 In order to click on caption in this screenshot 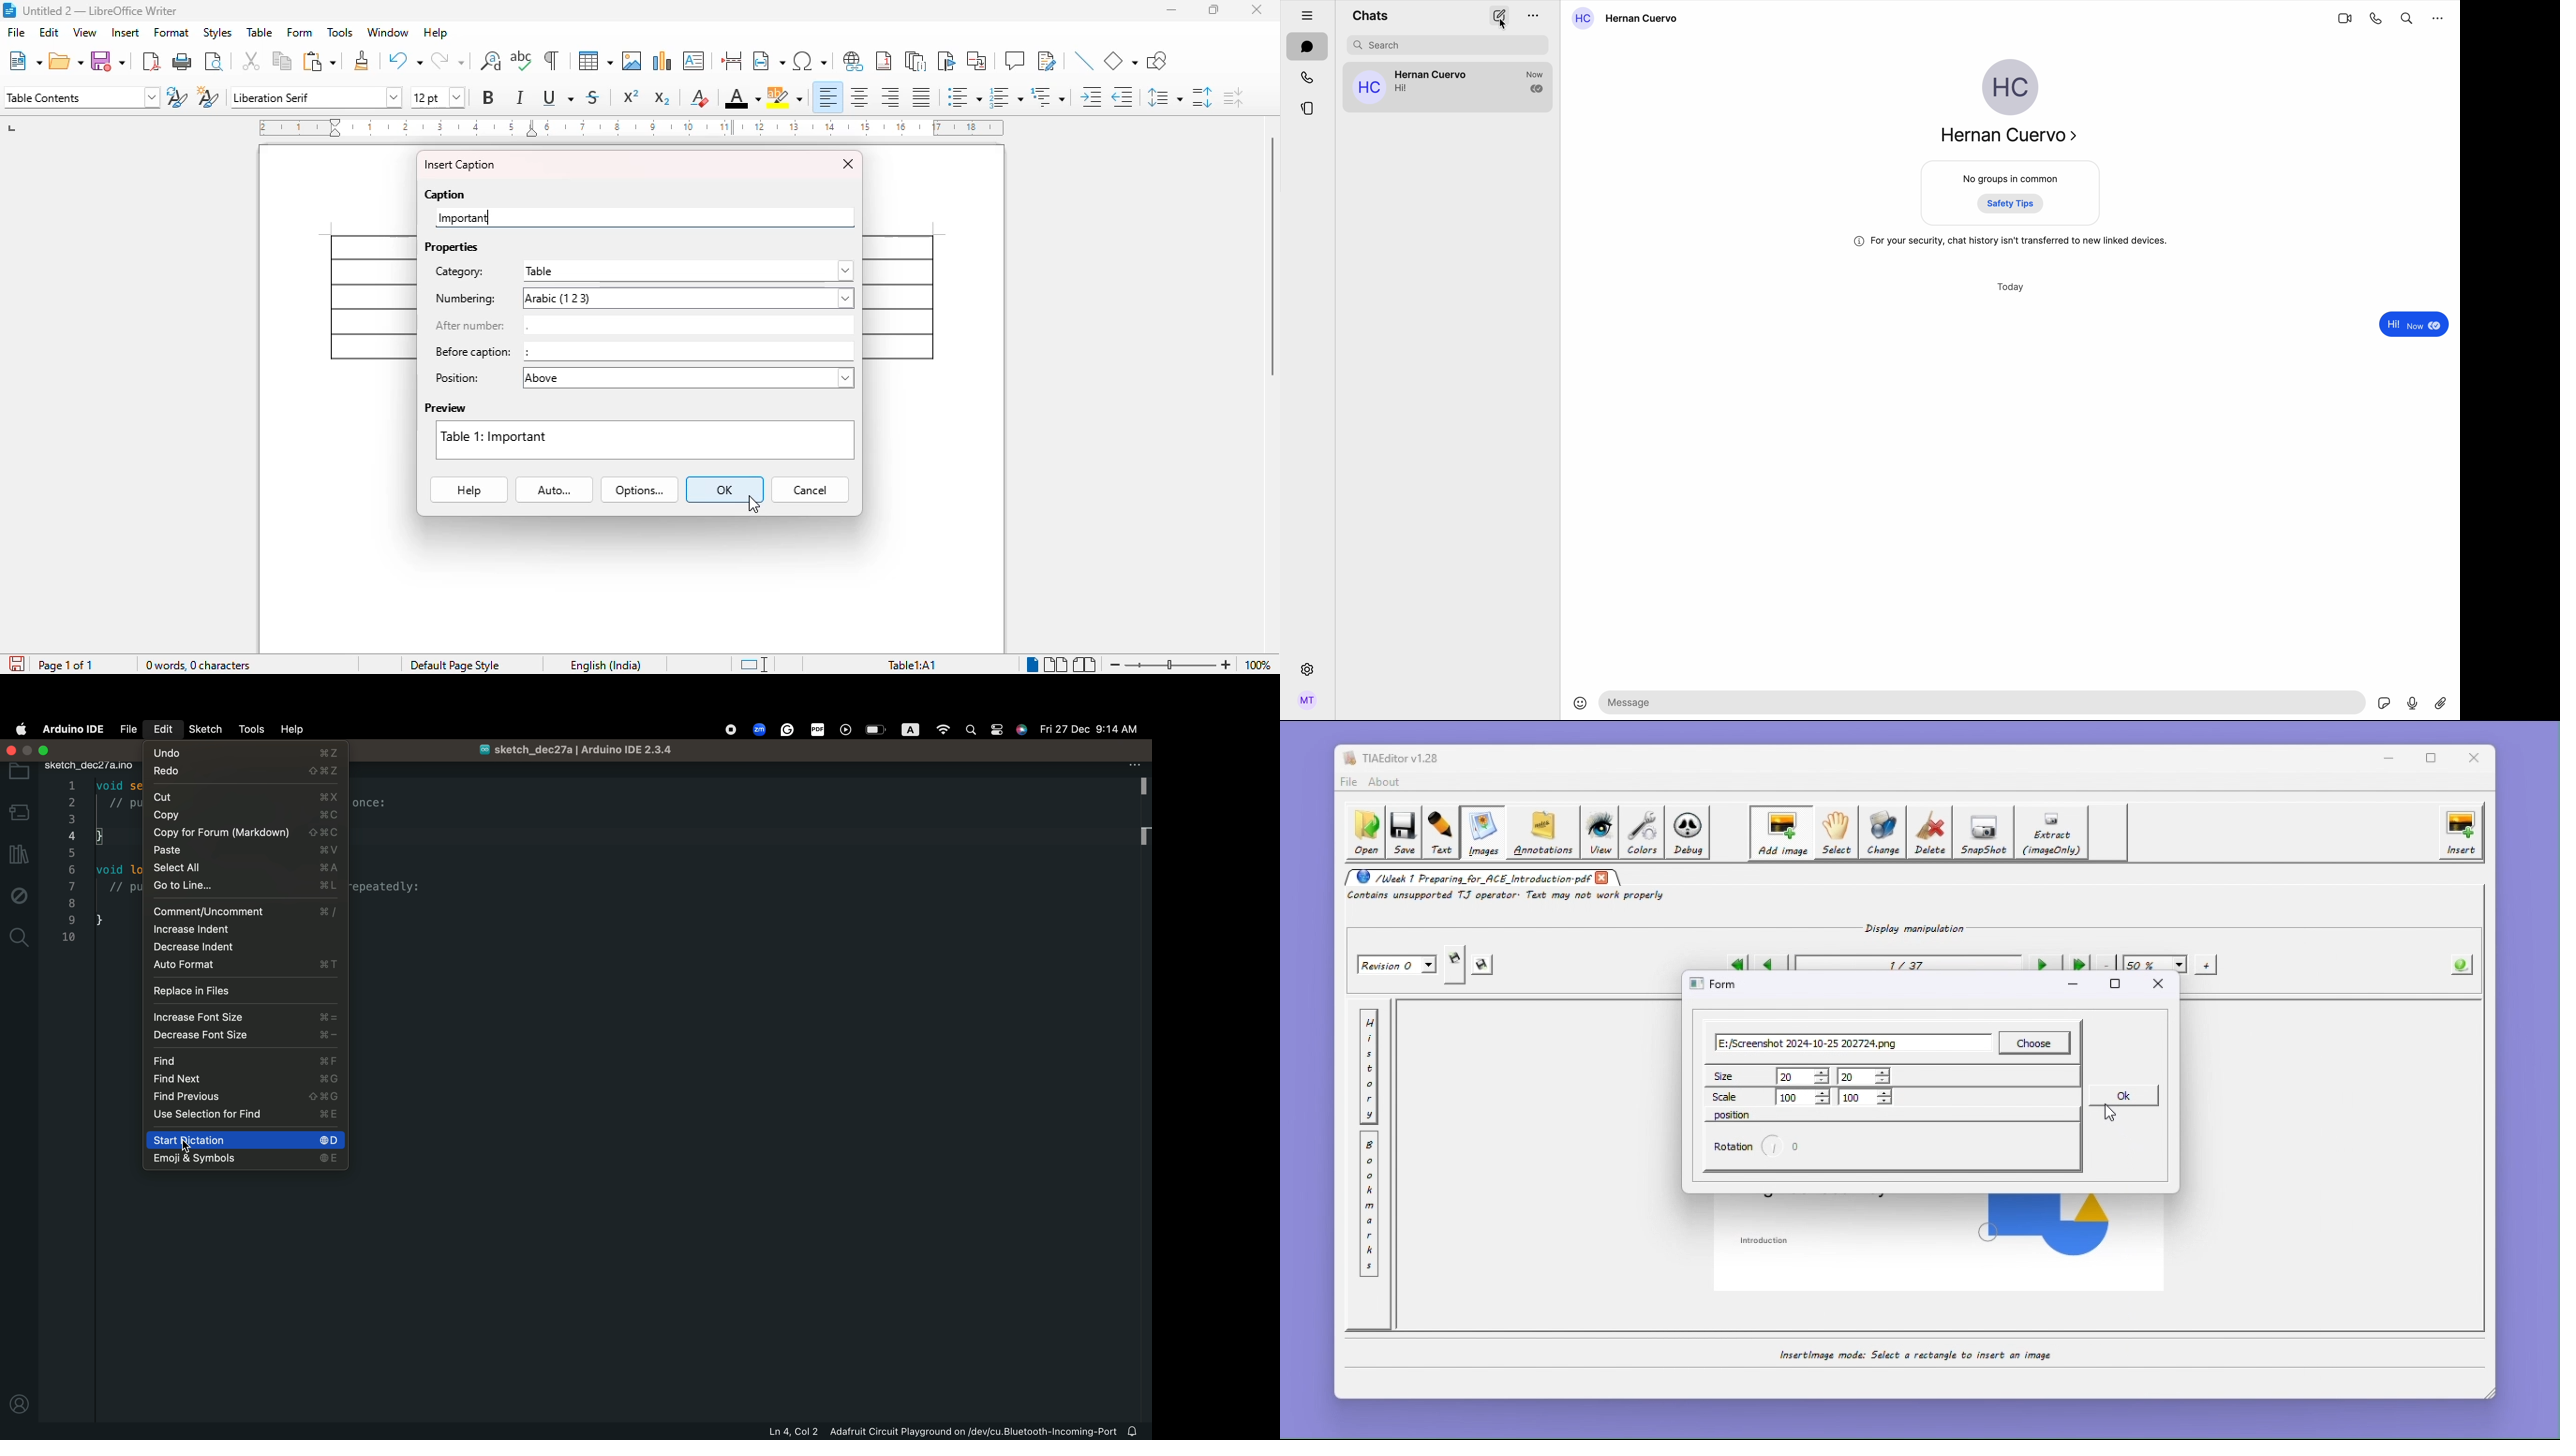, I will do `click(446, 195)`.